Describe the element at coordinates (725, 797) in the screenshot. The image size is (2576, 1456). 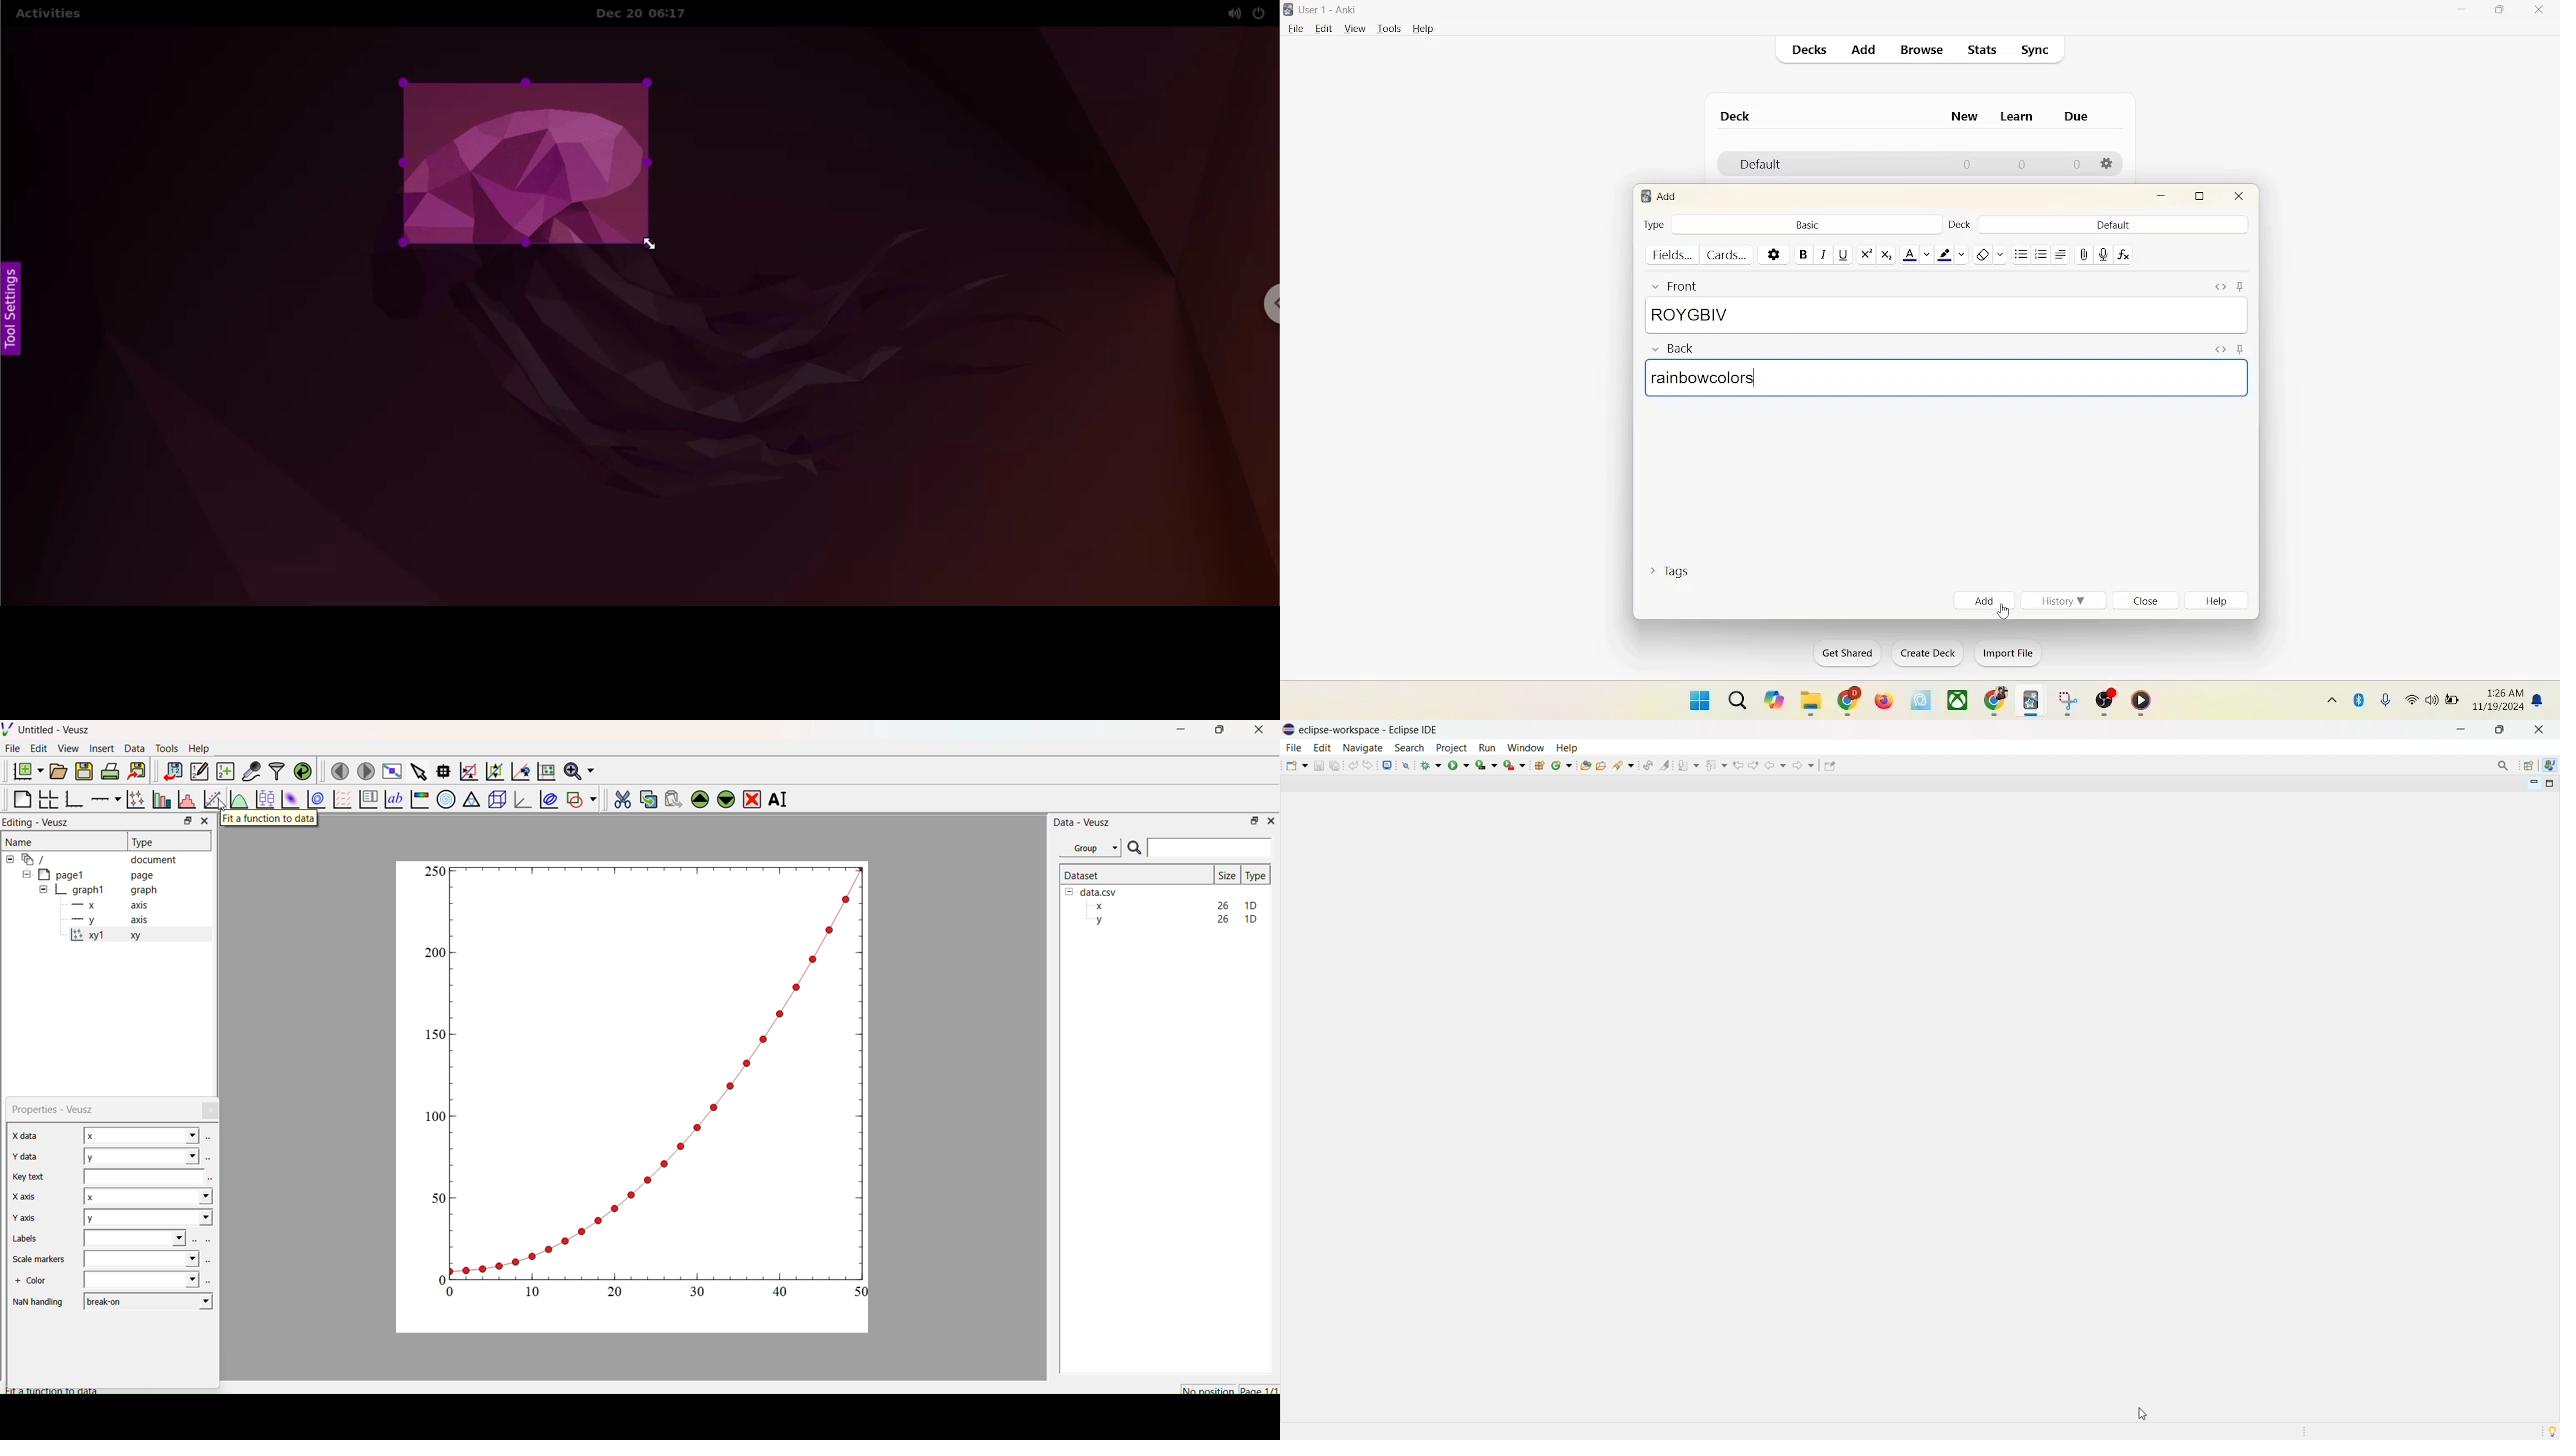
I see `Down` at that location.